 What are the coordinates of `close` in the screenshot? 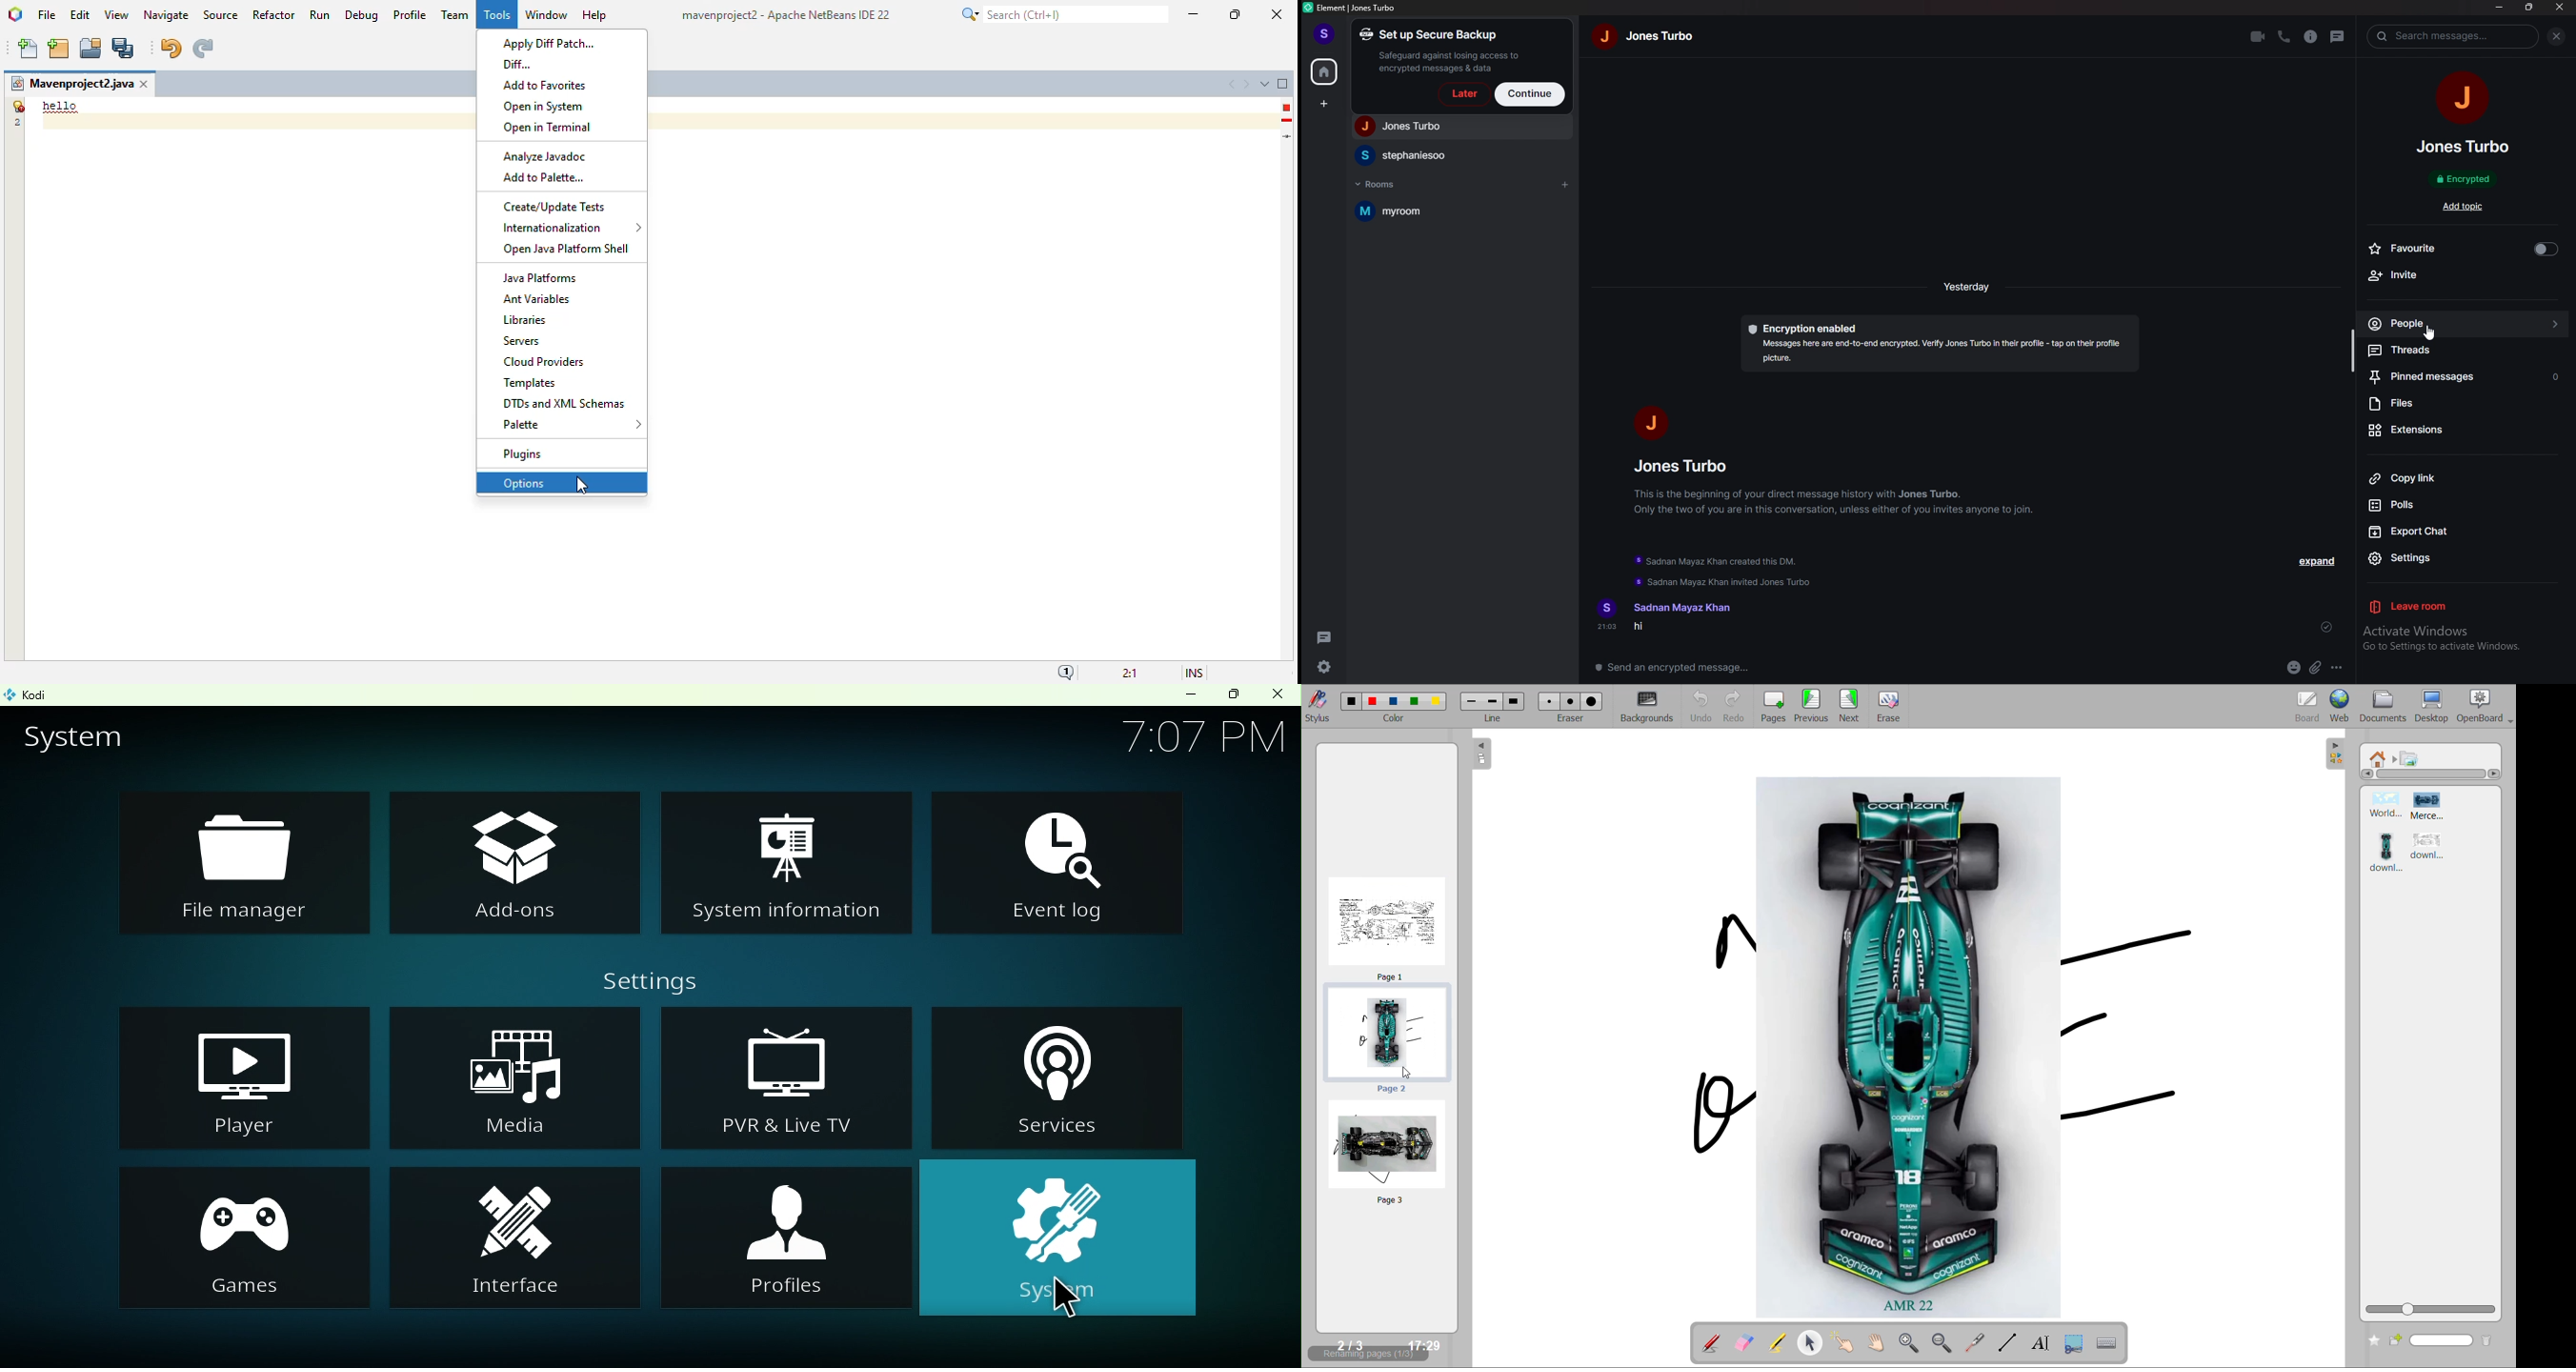 It's located at (2560, 7).